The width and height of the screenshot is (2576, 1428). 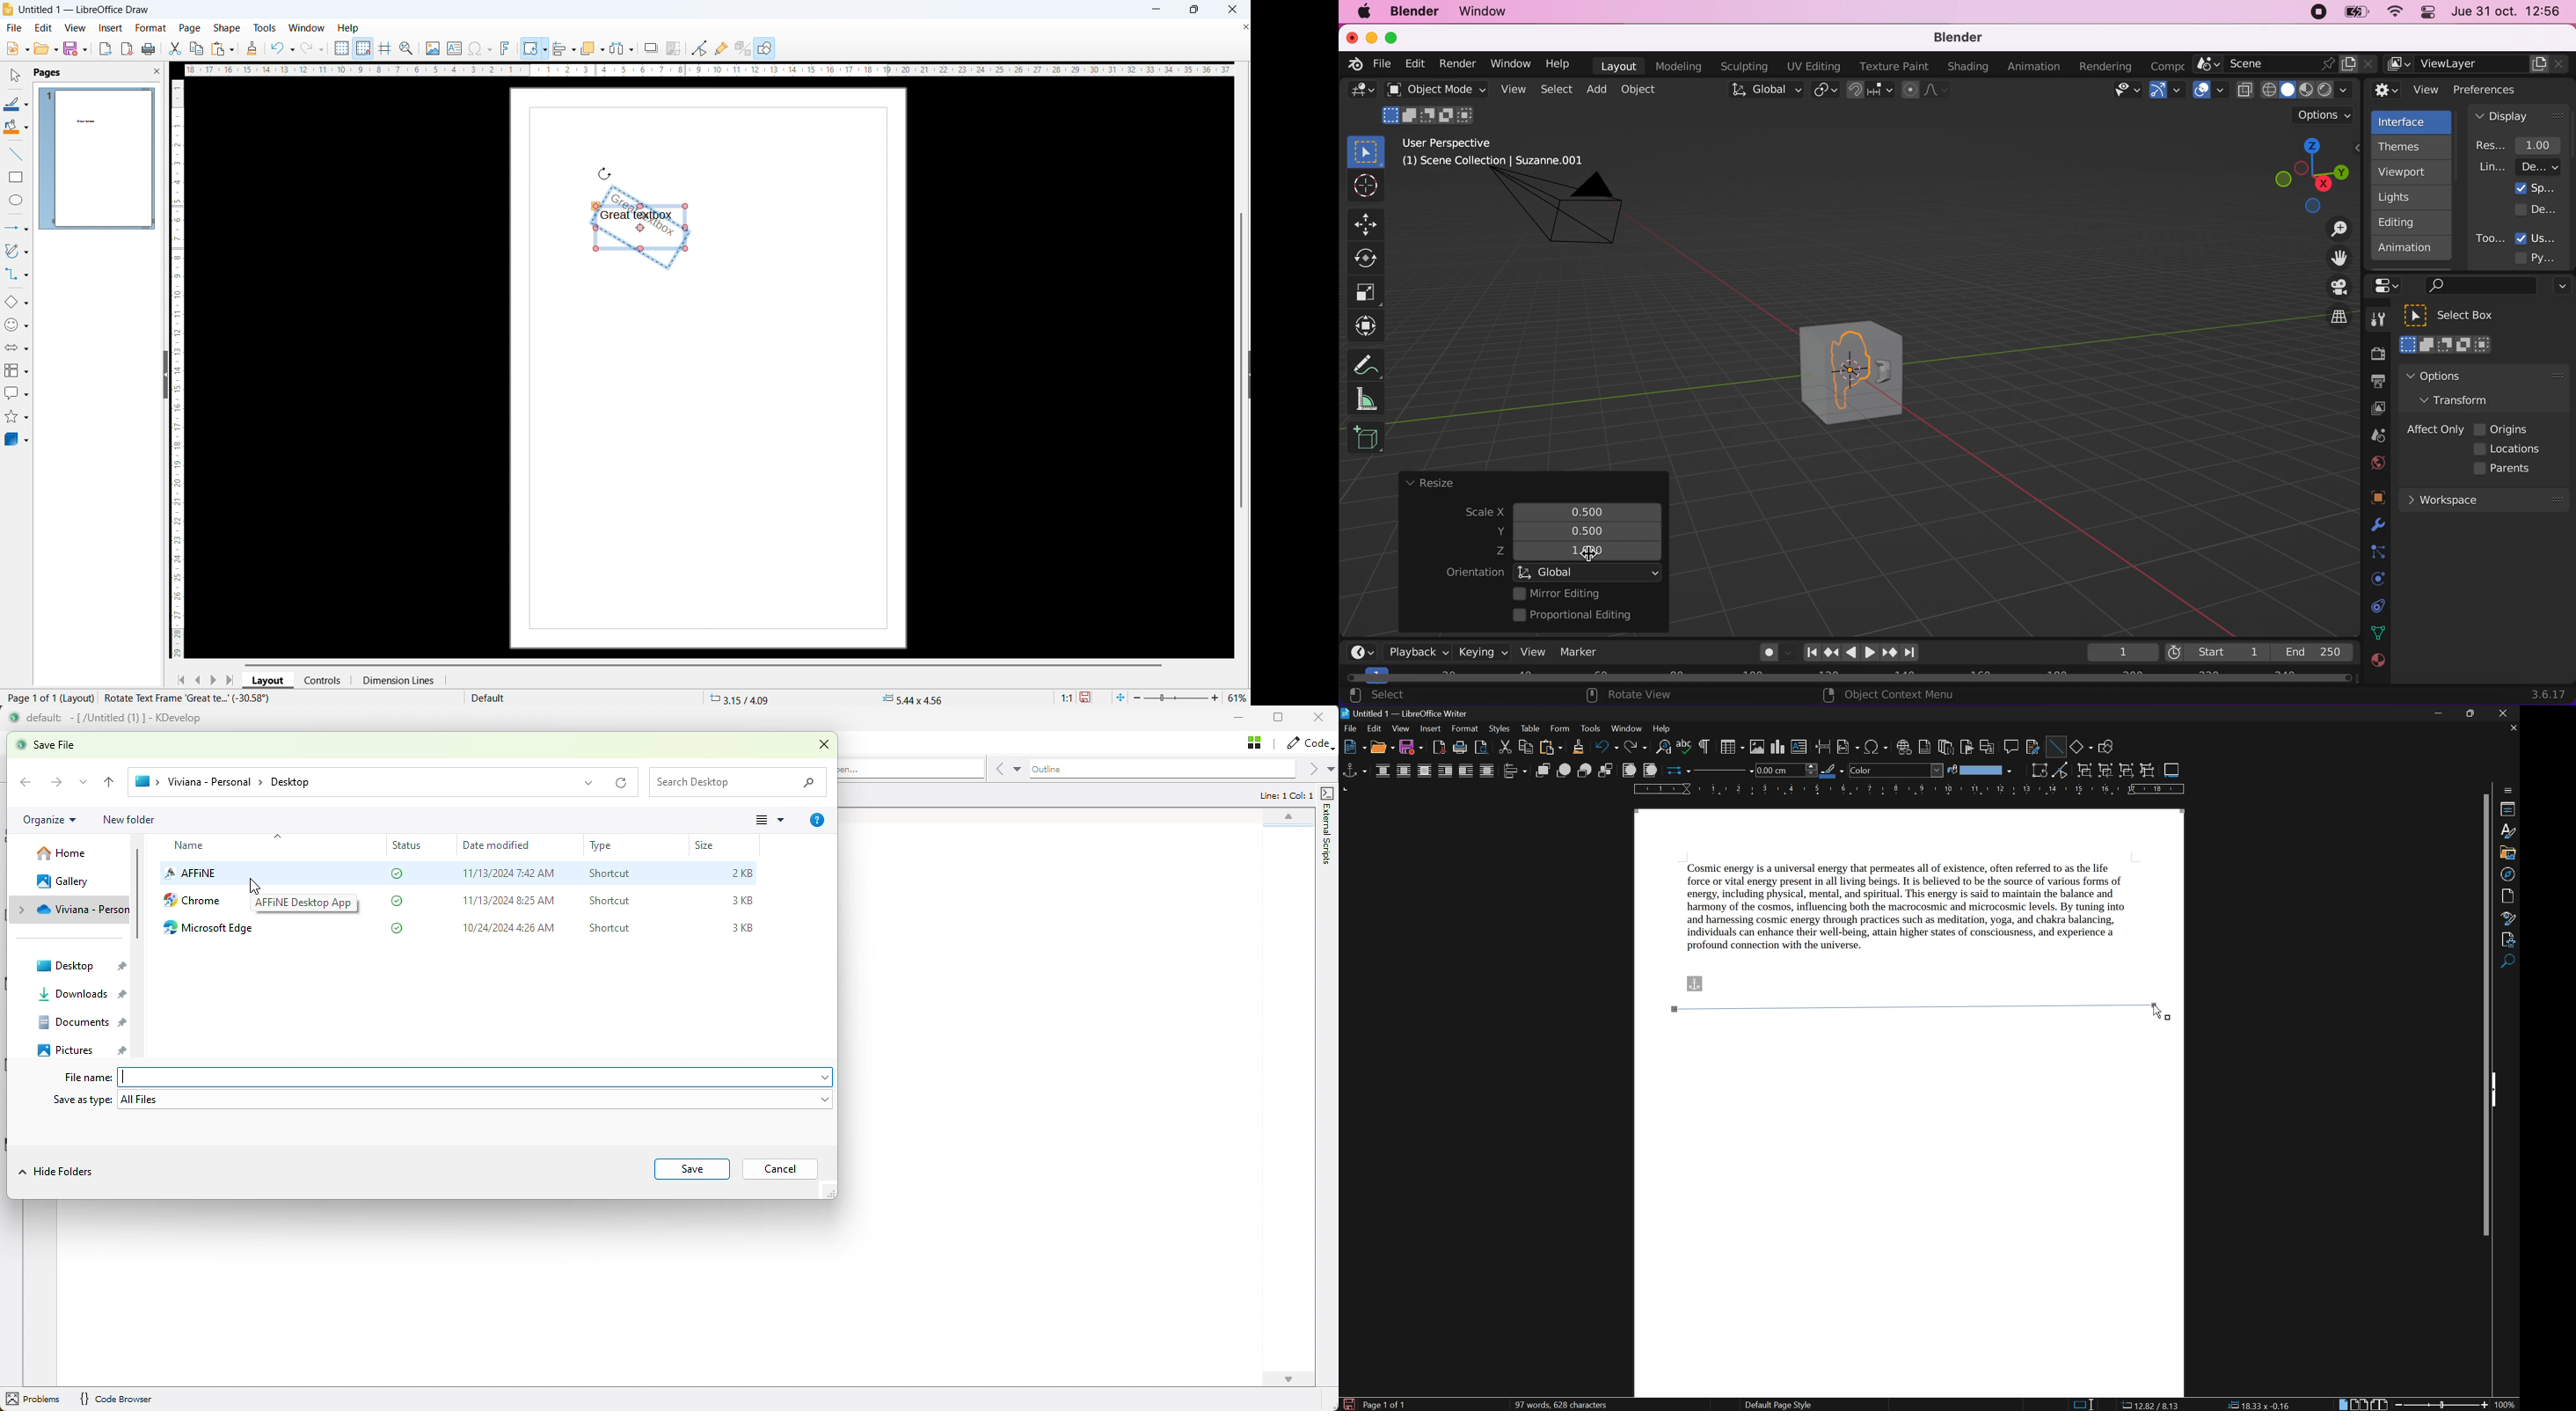 I want to click on view layer, so click(x=2372, y=410).